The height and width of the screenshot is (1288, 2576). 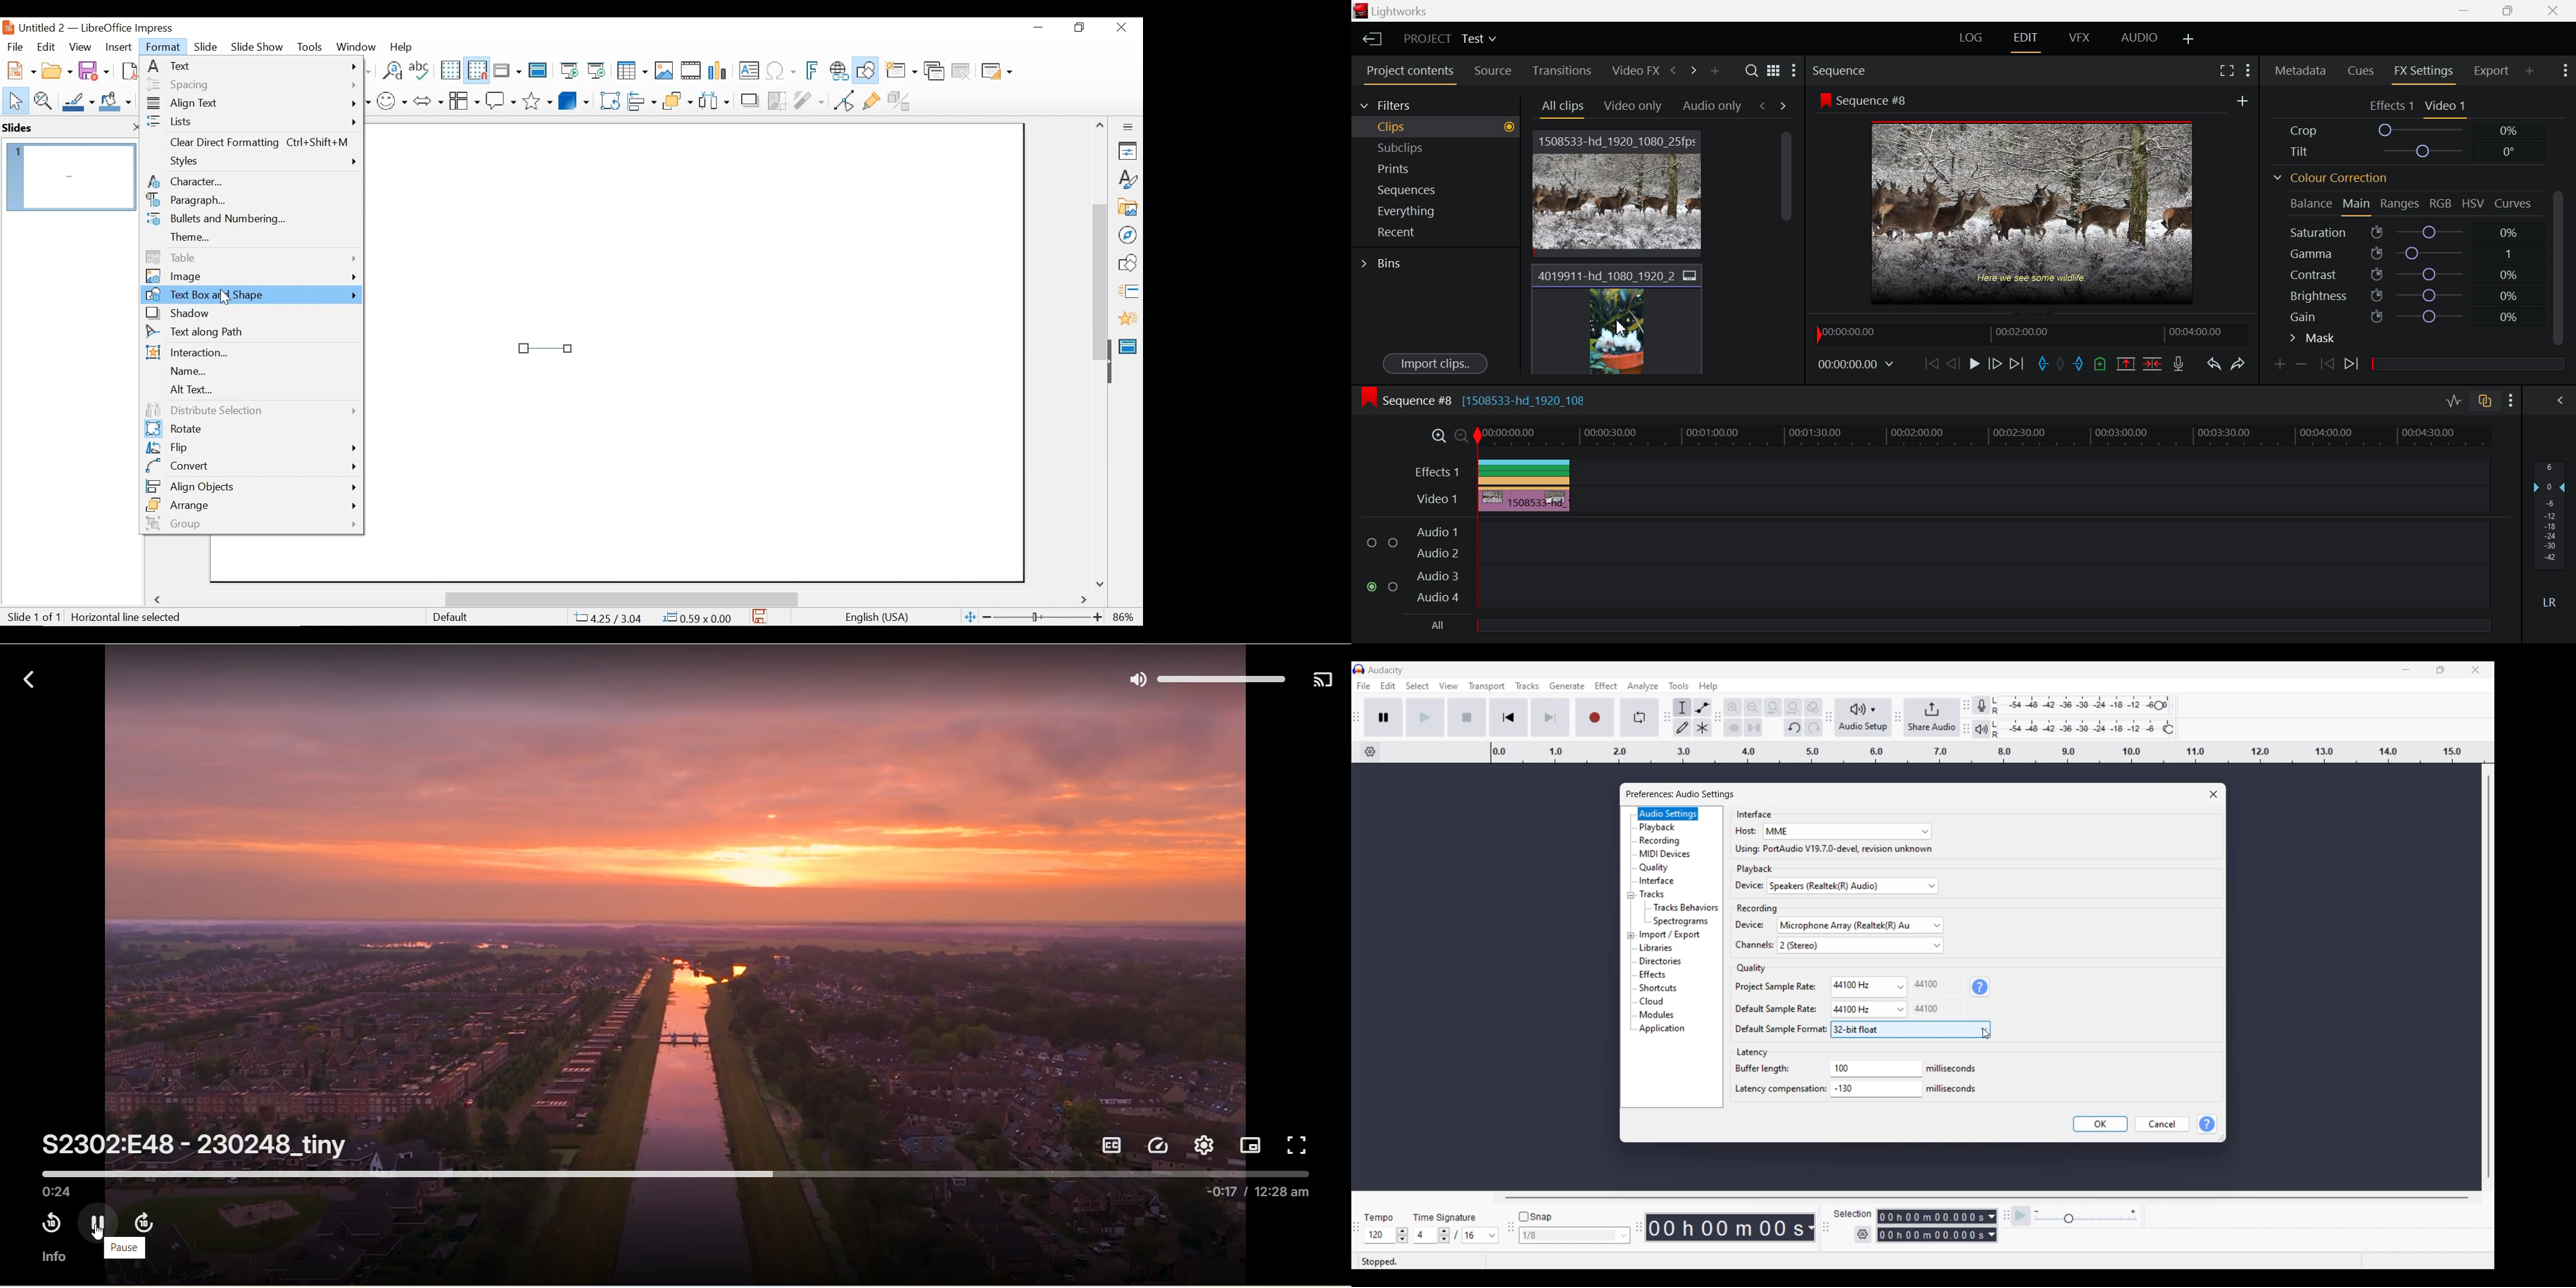 I want to click on Contrast, so click(x=2411, y=273).